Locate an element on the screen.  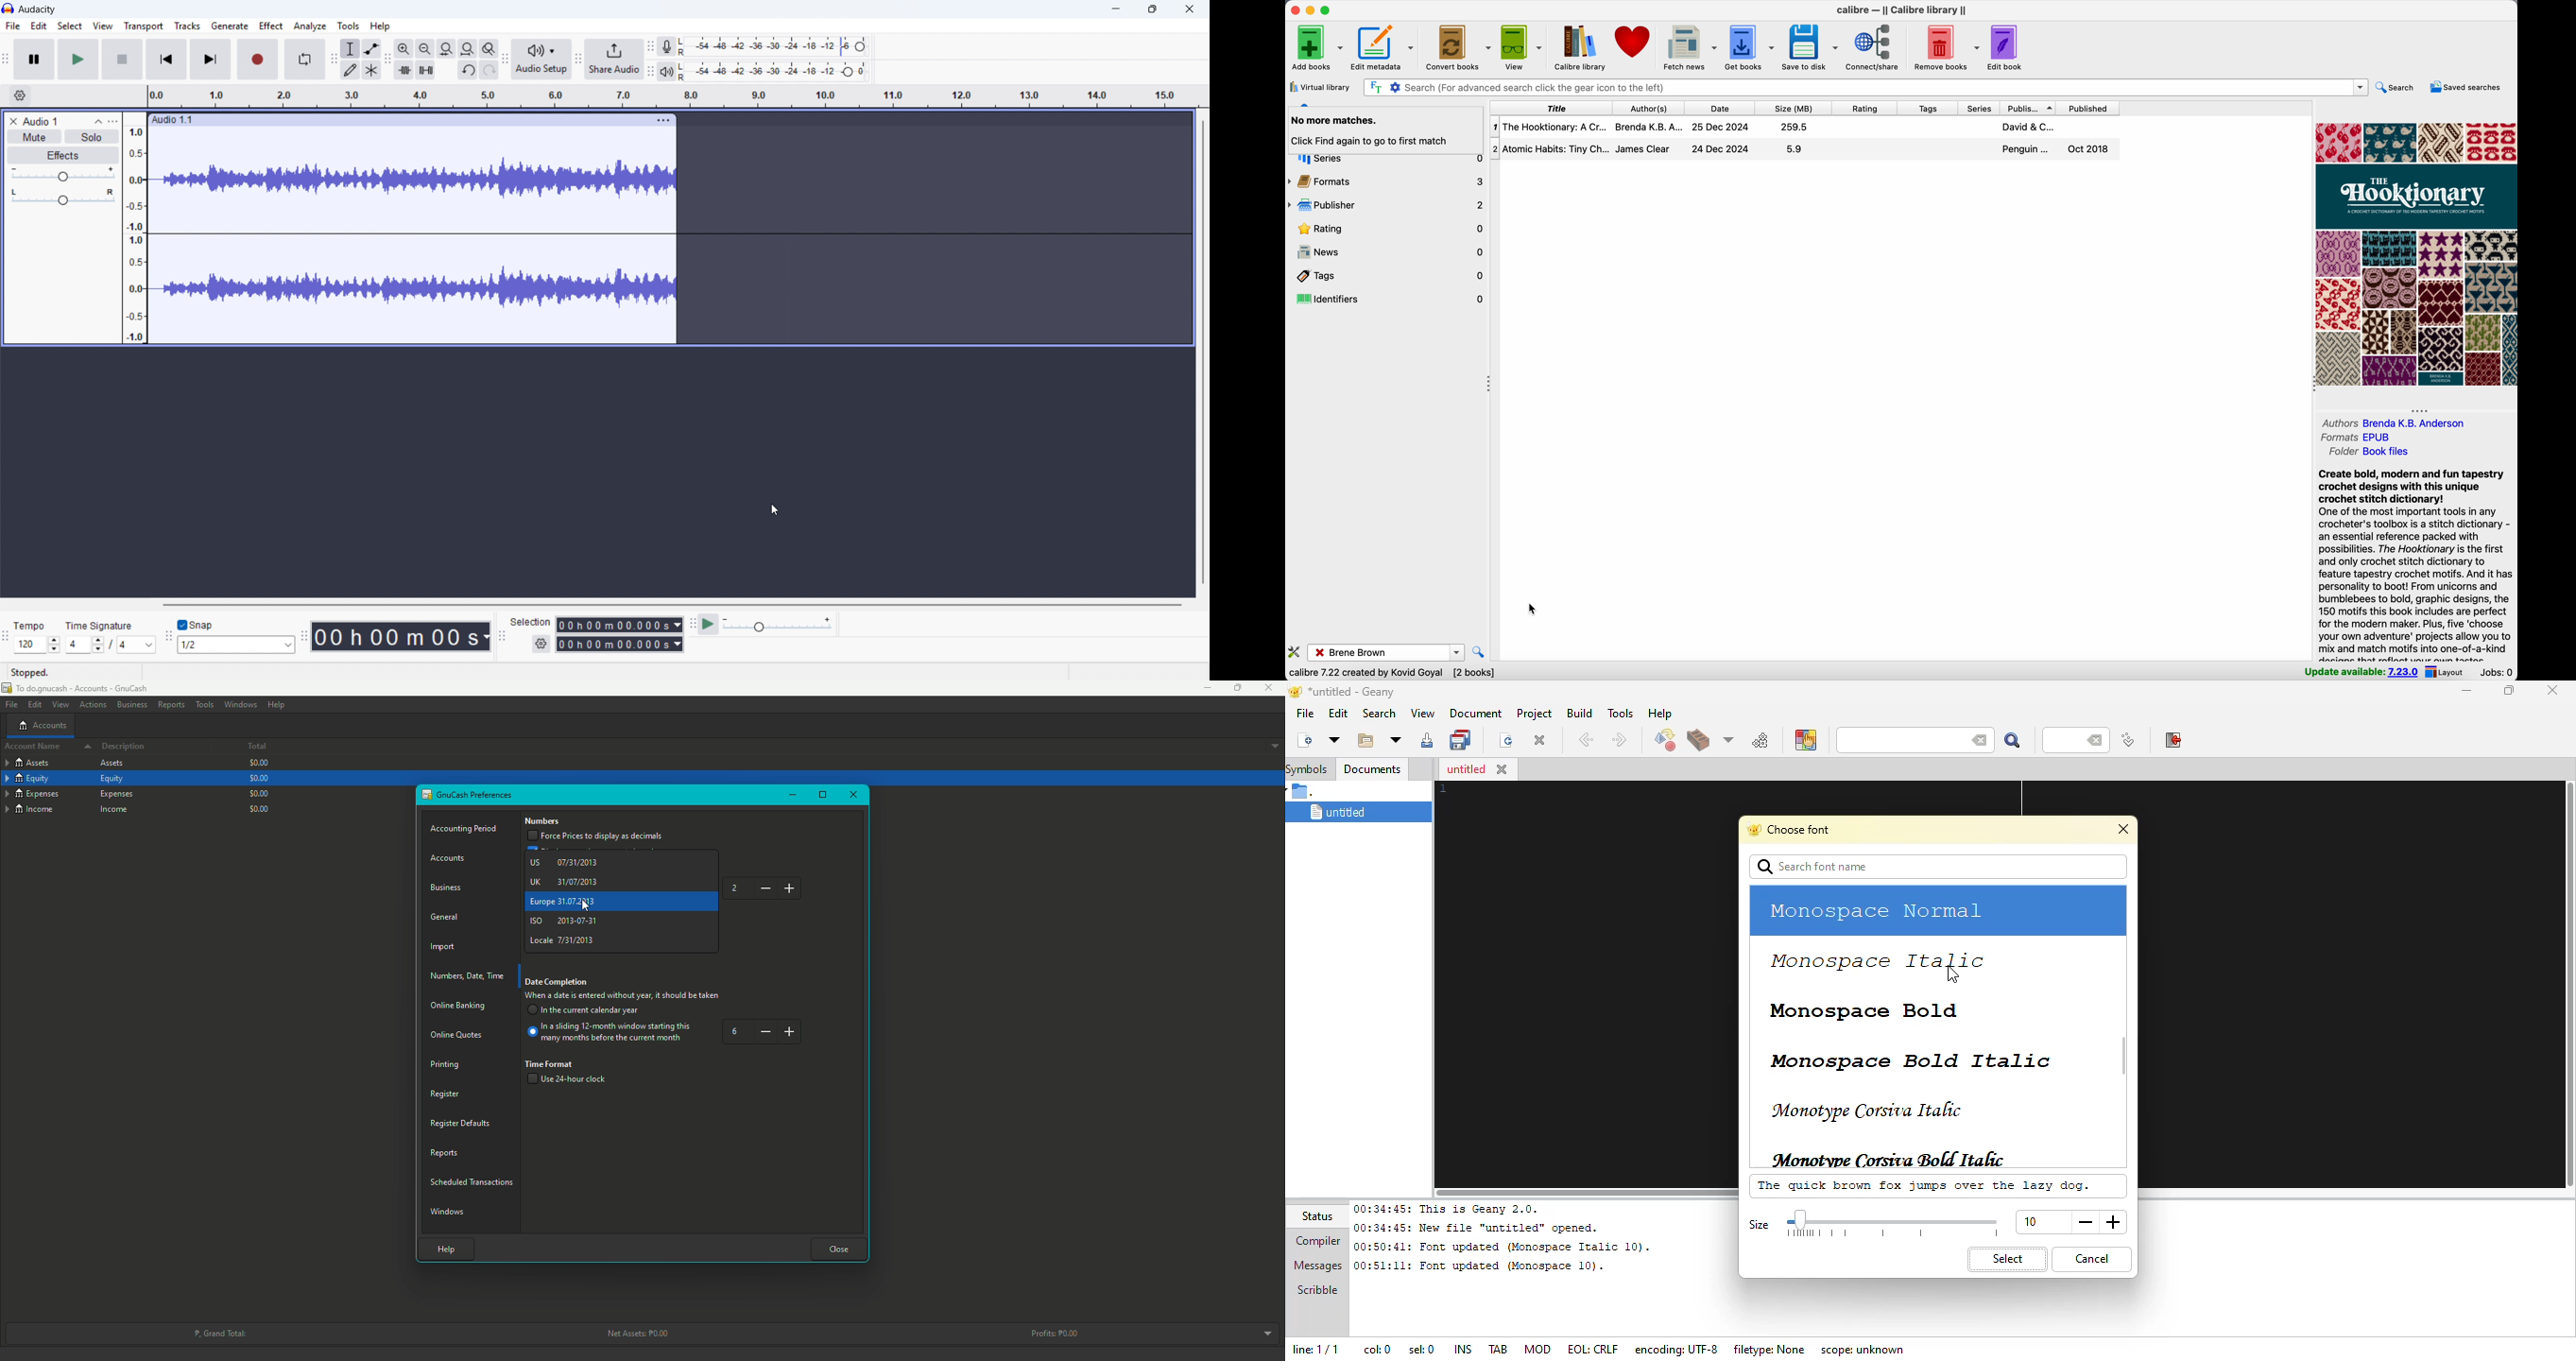
Jobs: 0 is located at coordinates (2497, 672).